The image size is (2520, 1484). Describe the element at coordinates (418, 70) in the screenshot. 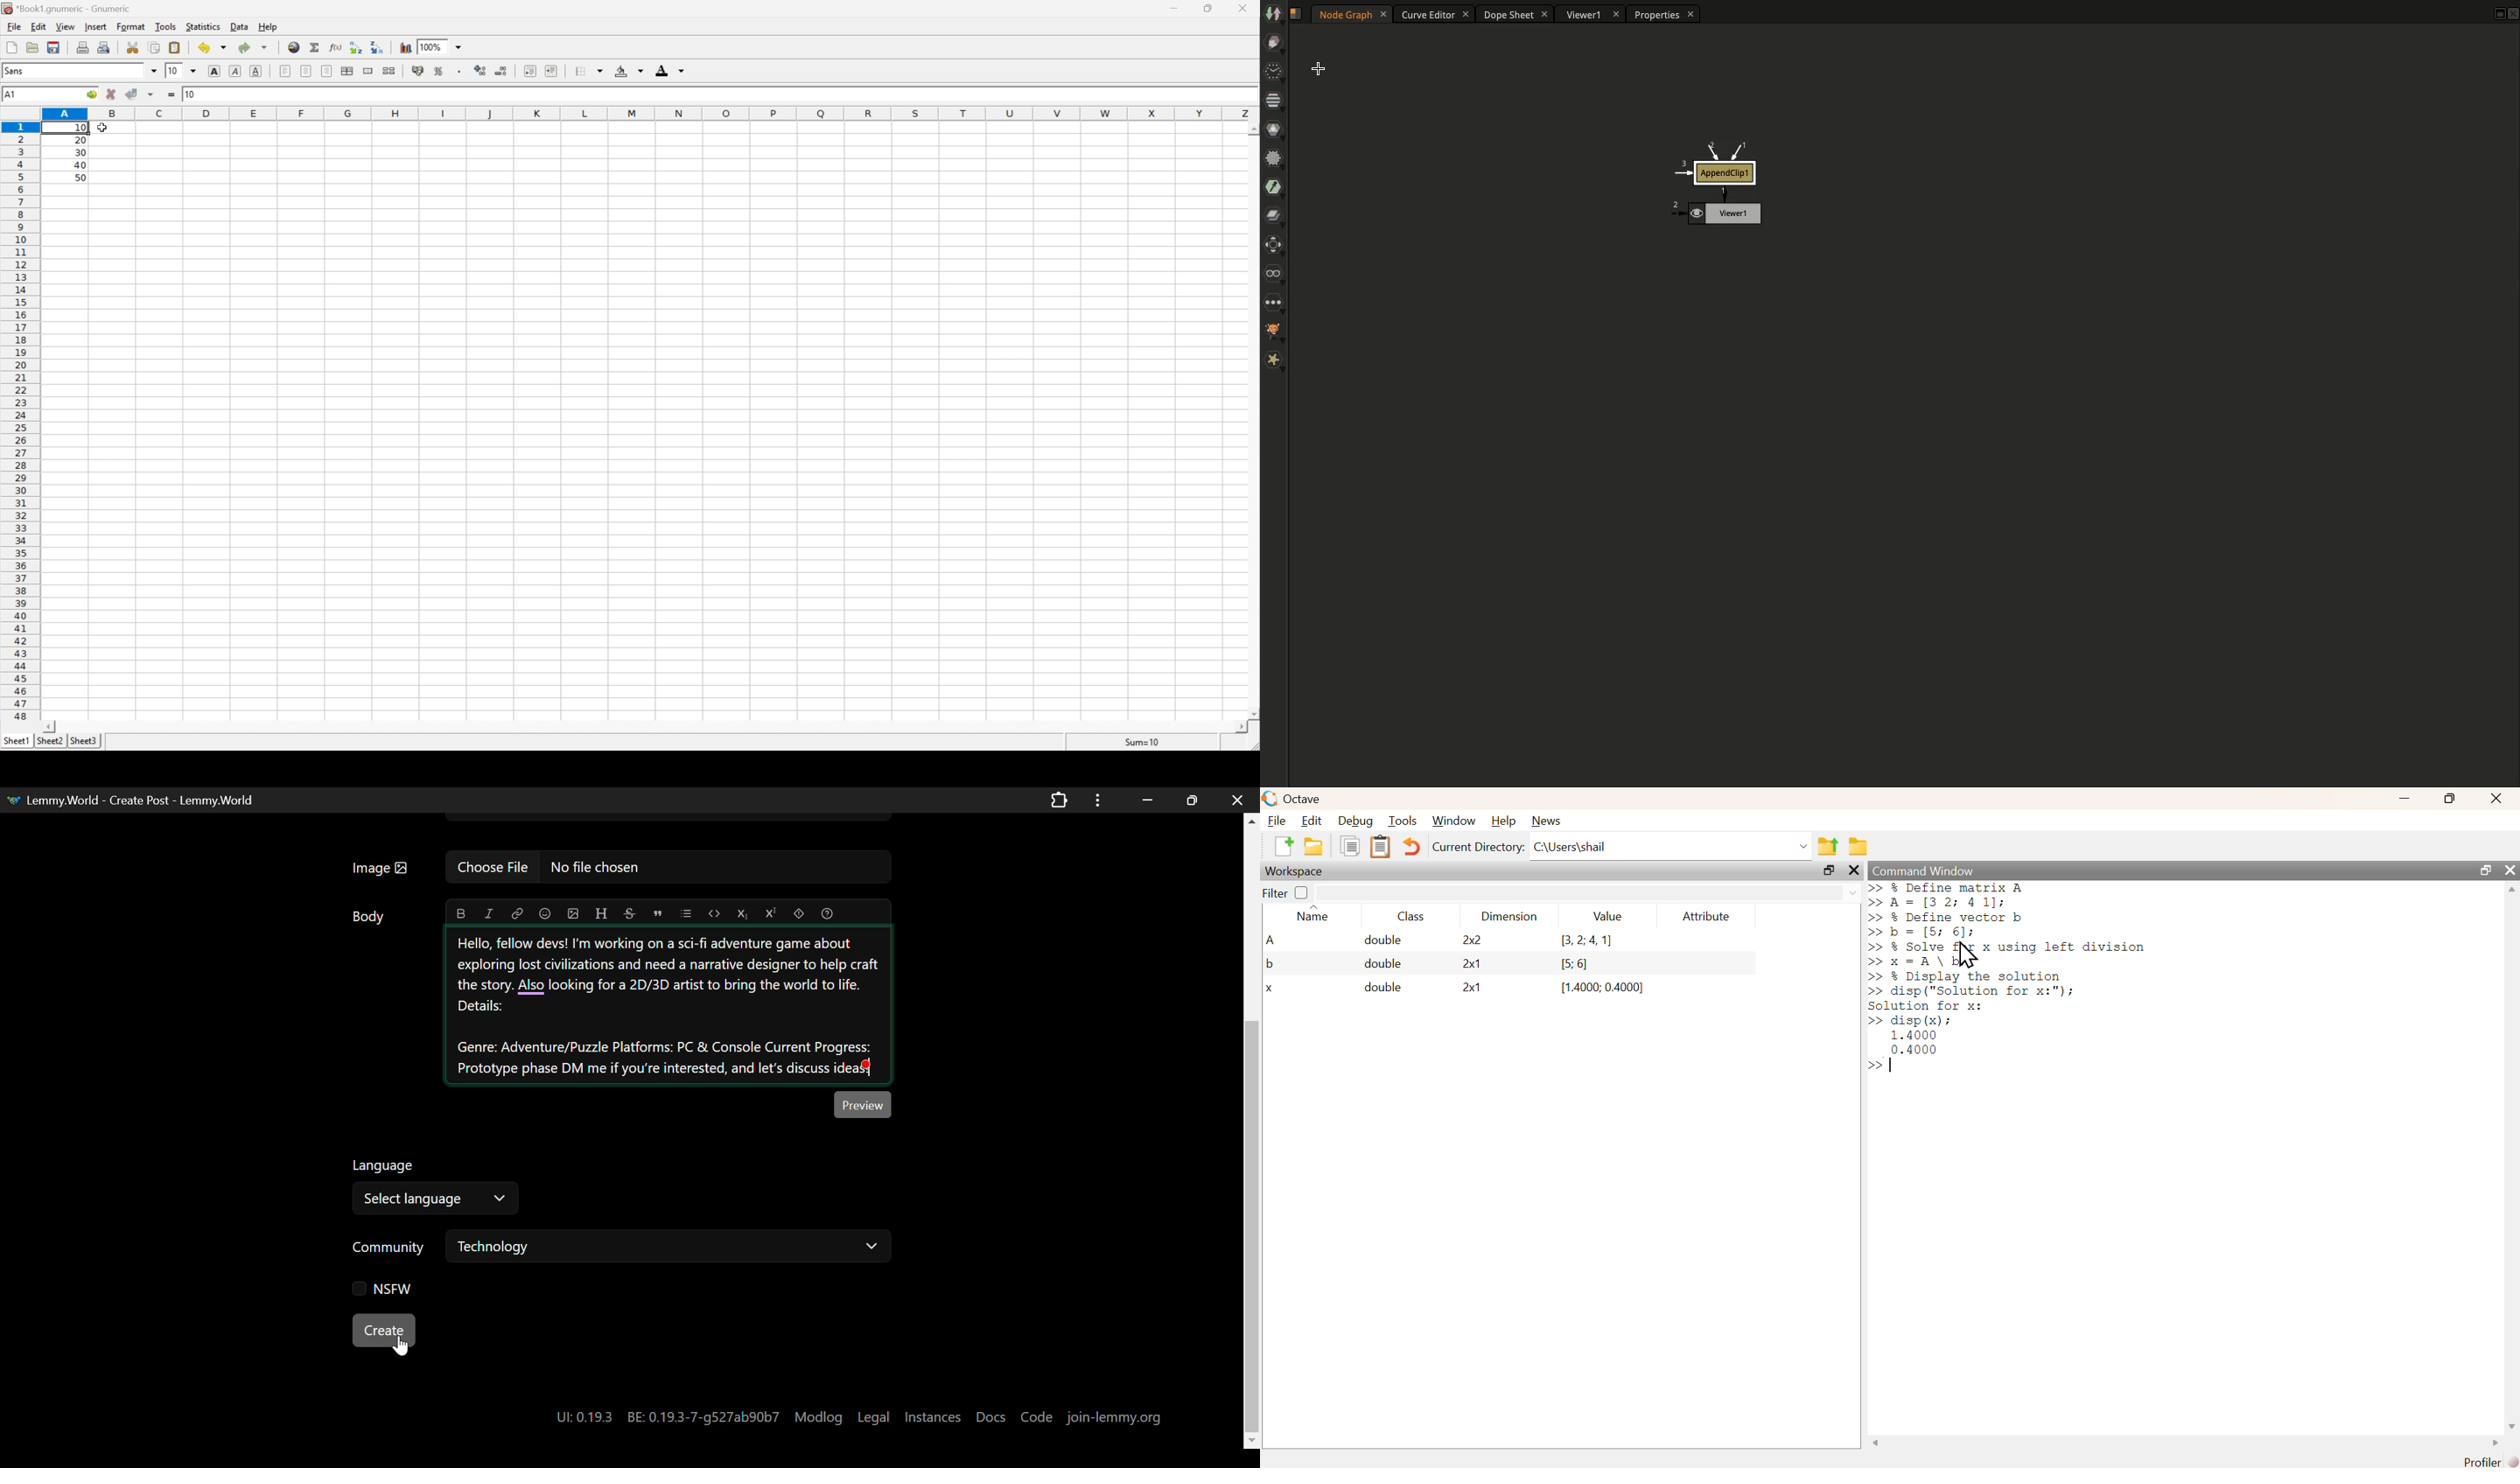

I see `Format selection as accounting` at that location.